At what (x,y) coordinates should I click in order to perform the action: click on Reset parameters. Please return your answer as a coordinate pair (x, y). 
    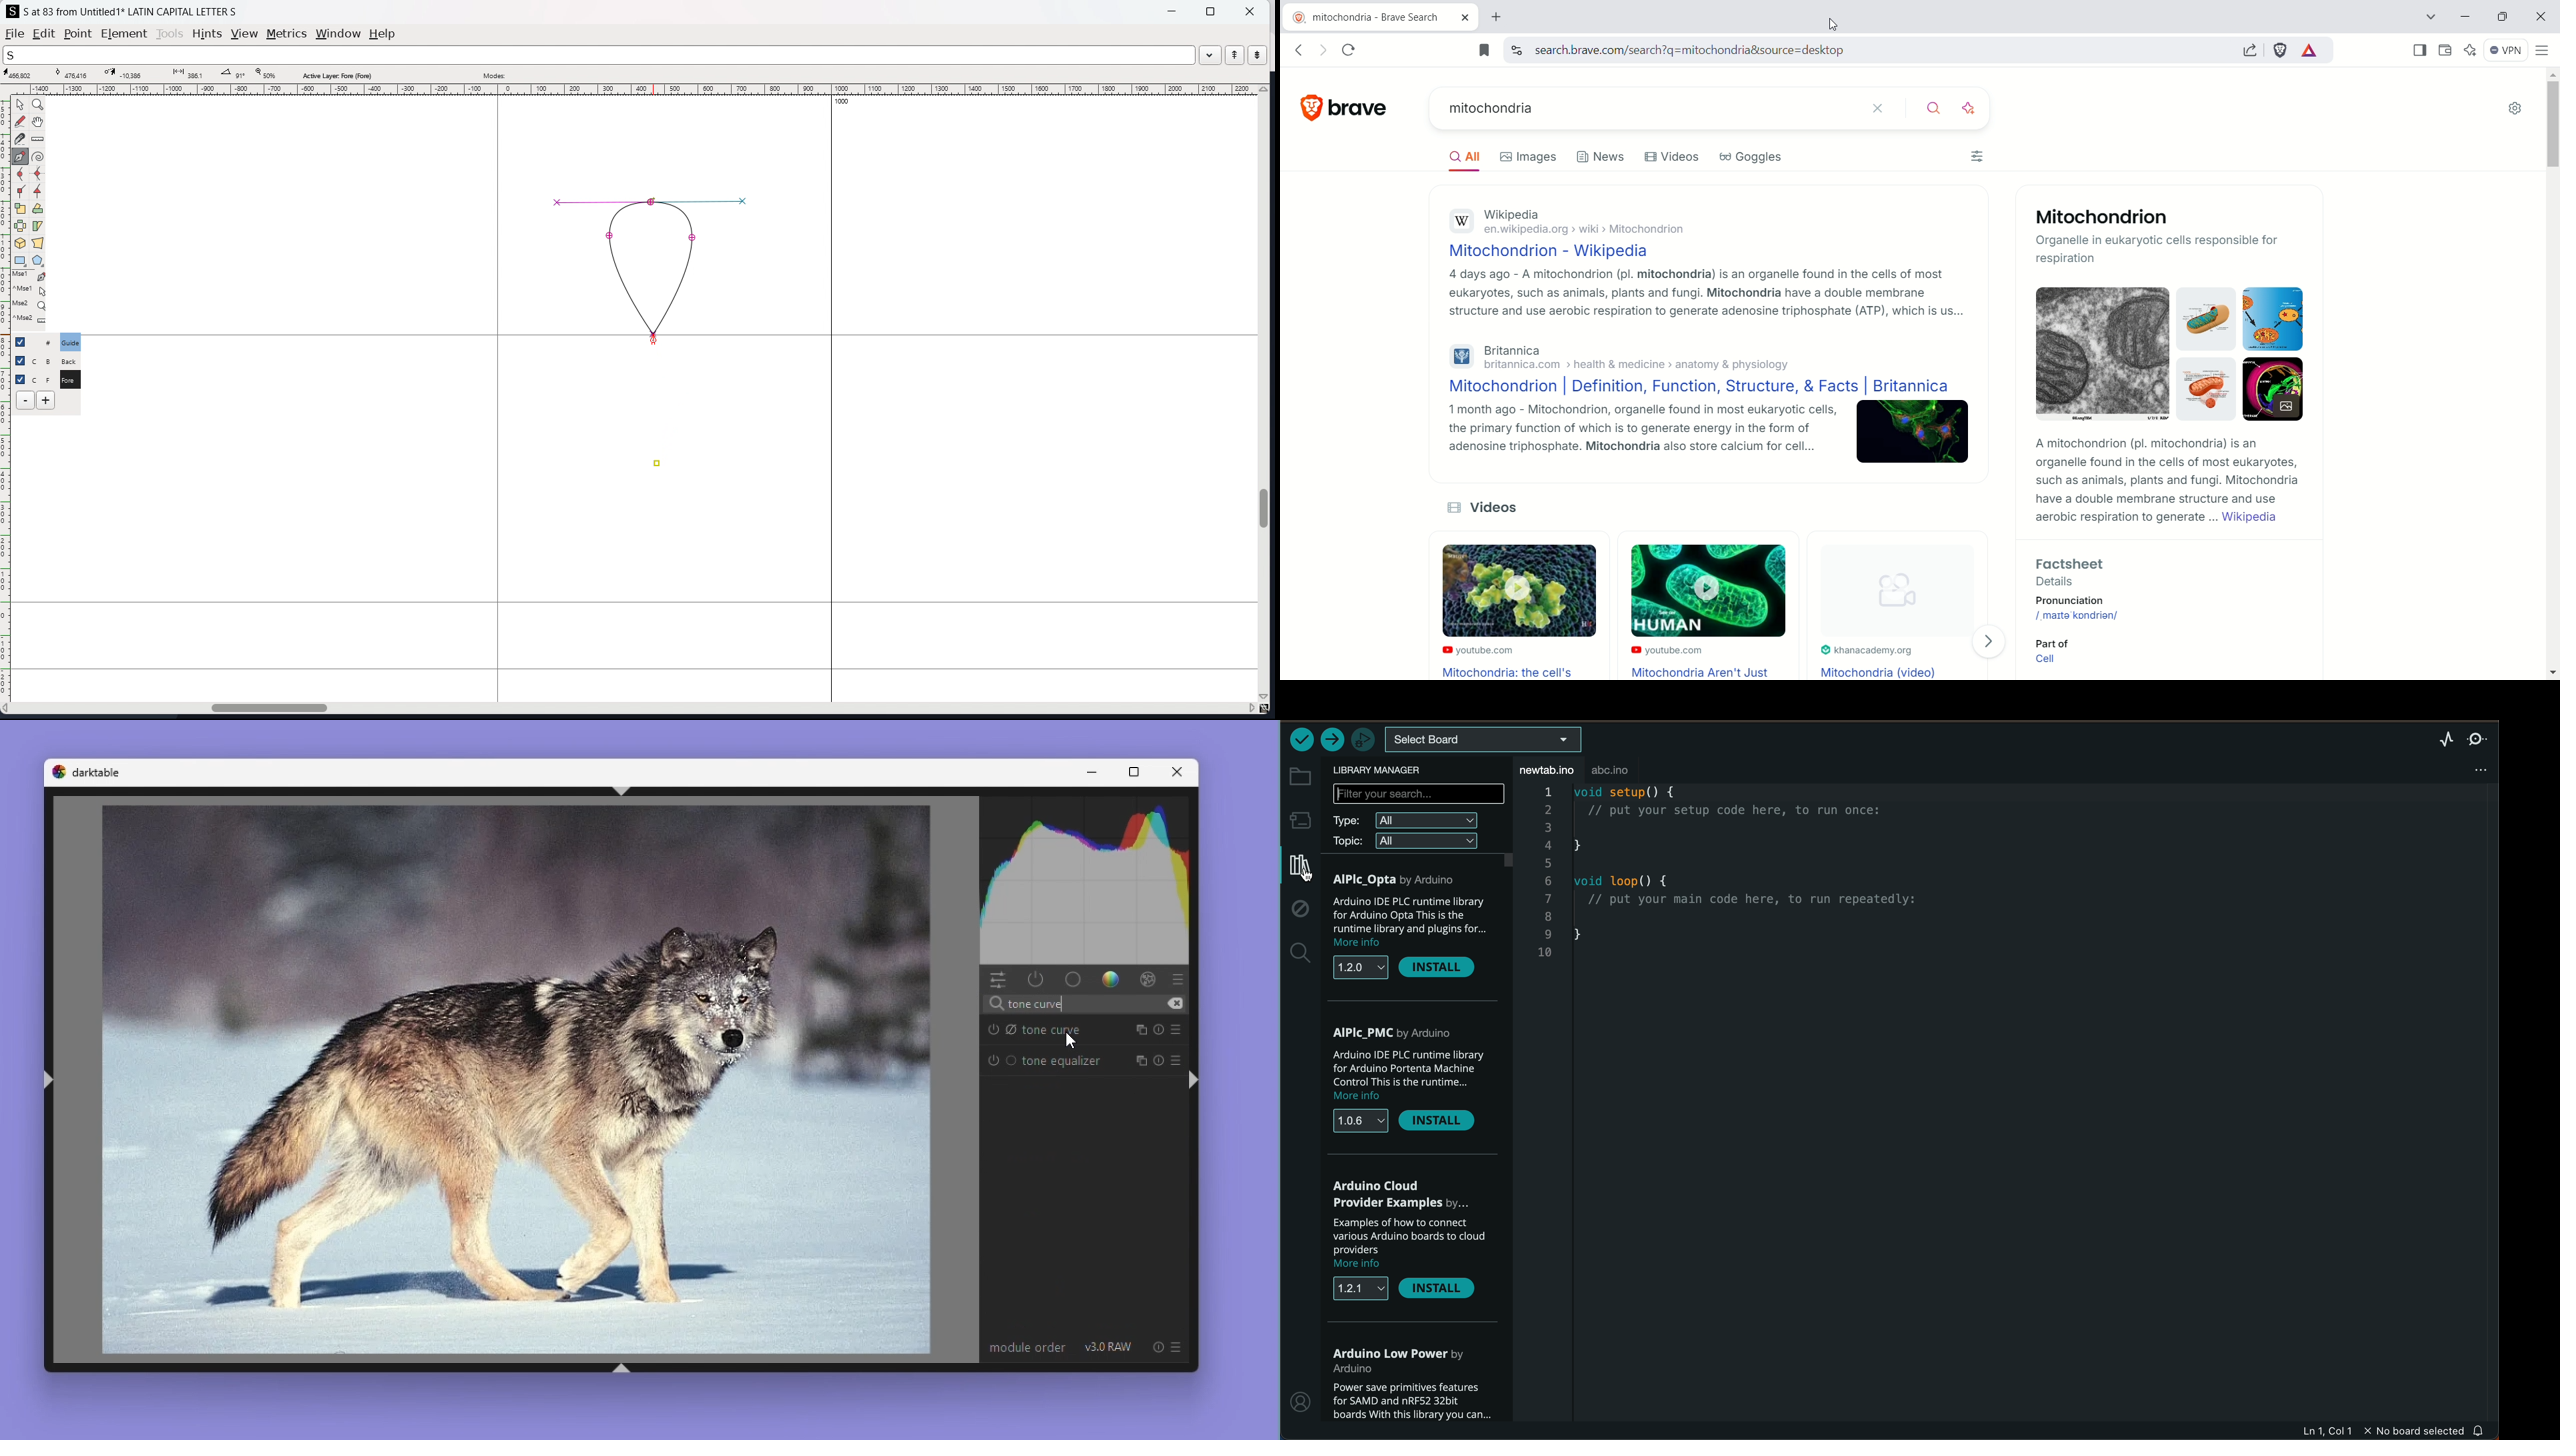
    Looking at the image, I should click on (1158, 1030).